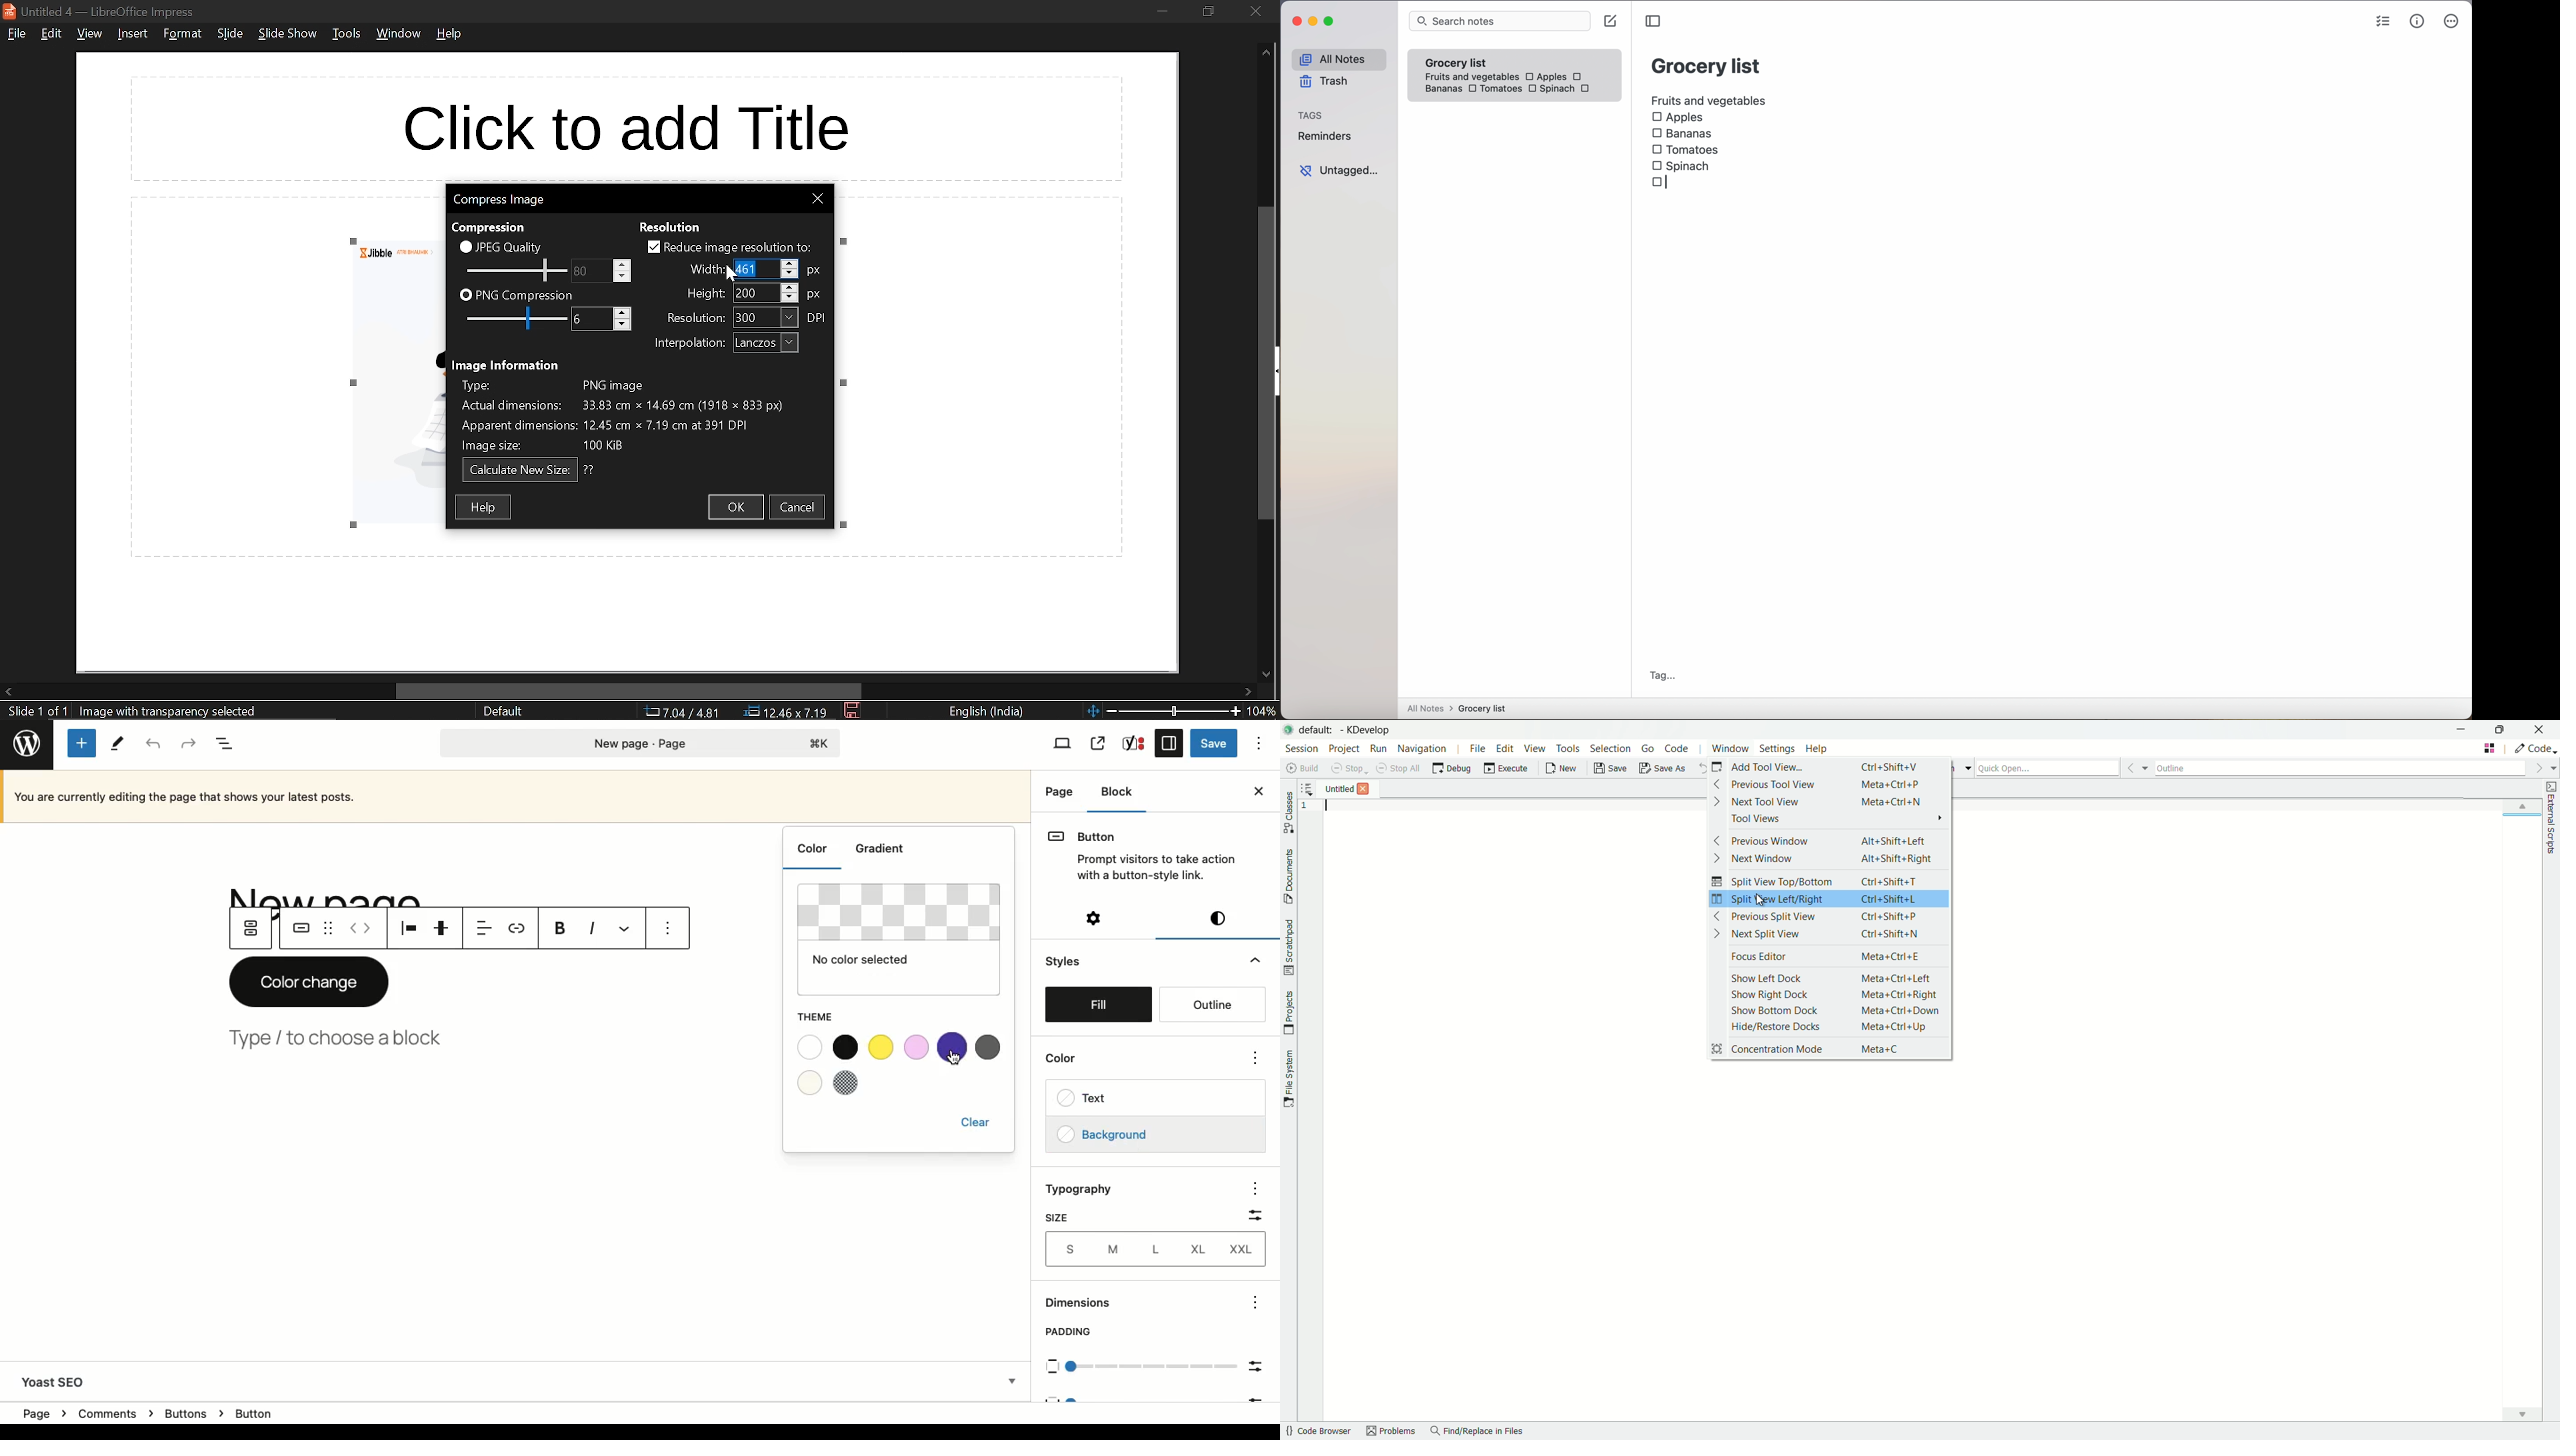  Describe the element at coordinates (815, 295) in the screenshot. I see `px` at that location.